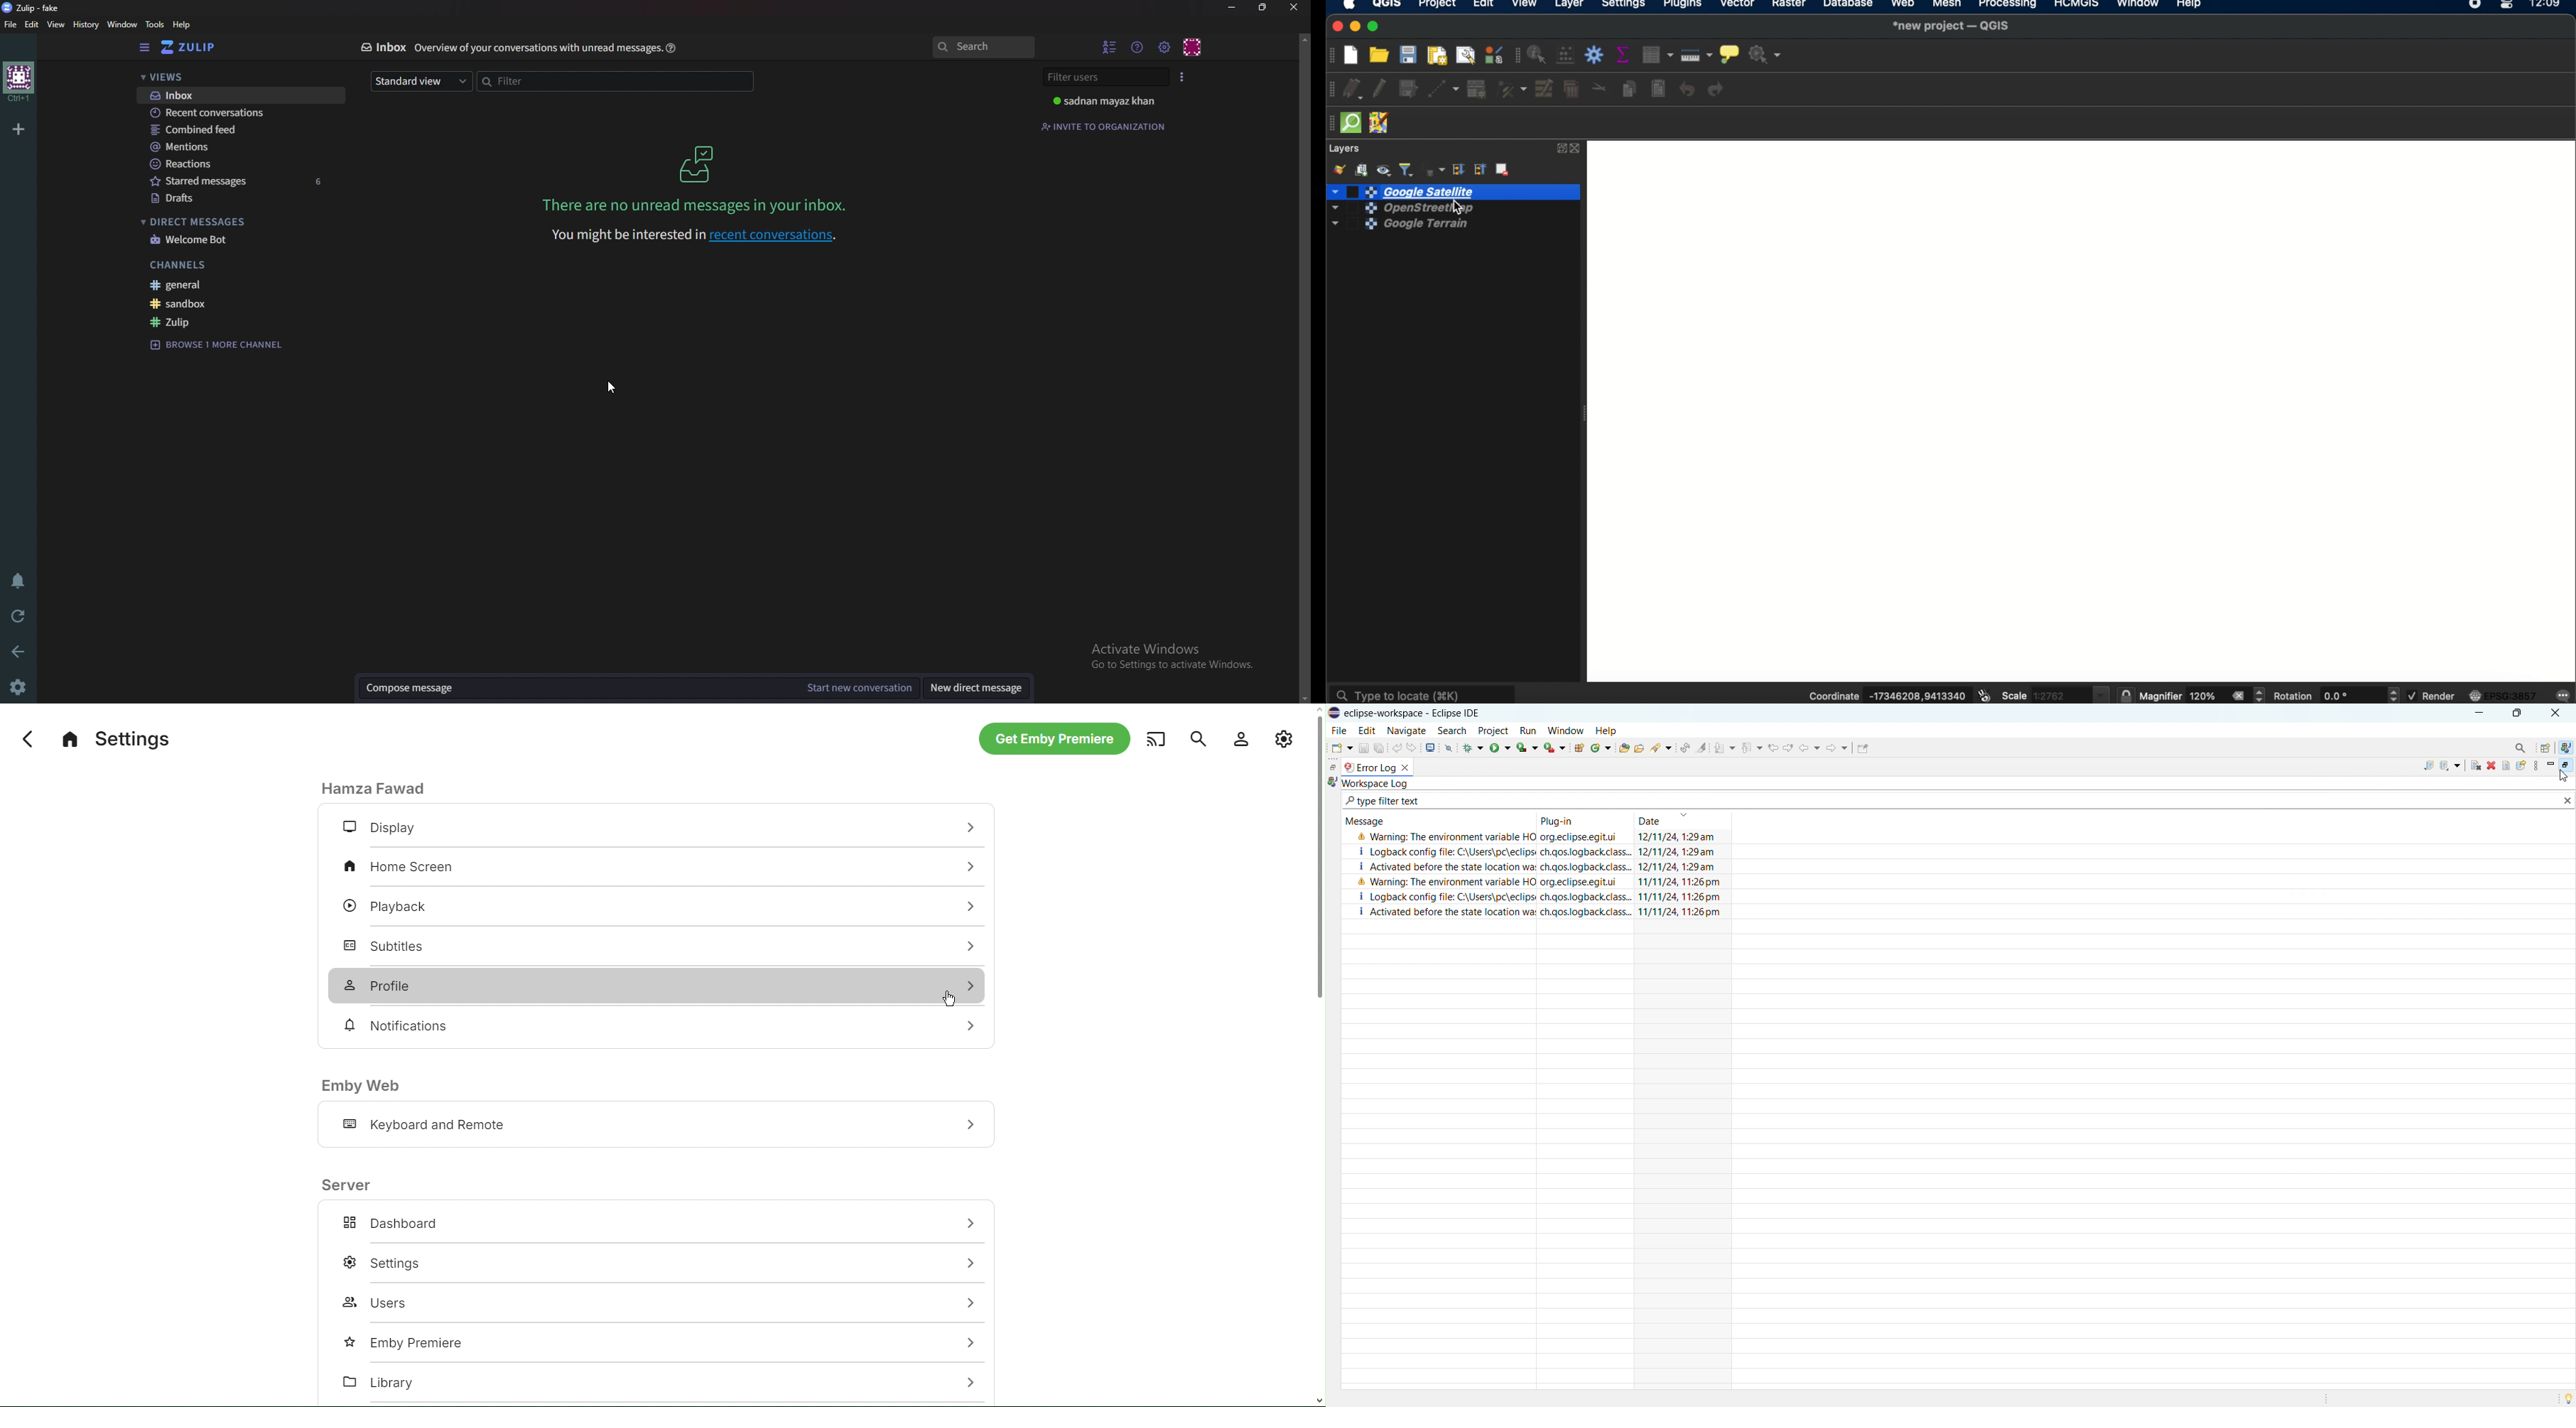  Describe the element at coordinates (117, 736) in the screenshot. I see `Settings` at that location.